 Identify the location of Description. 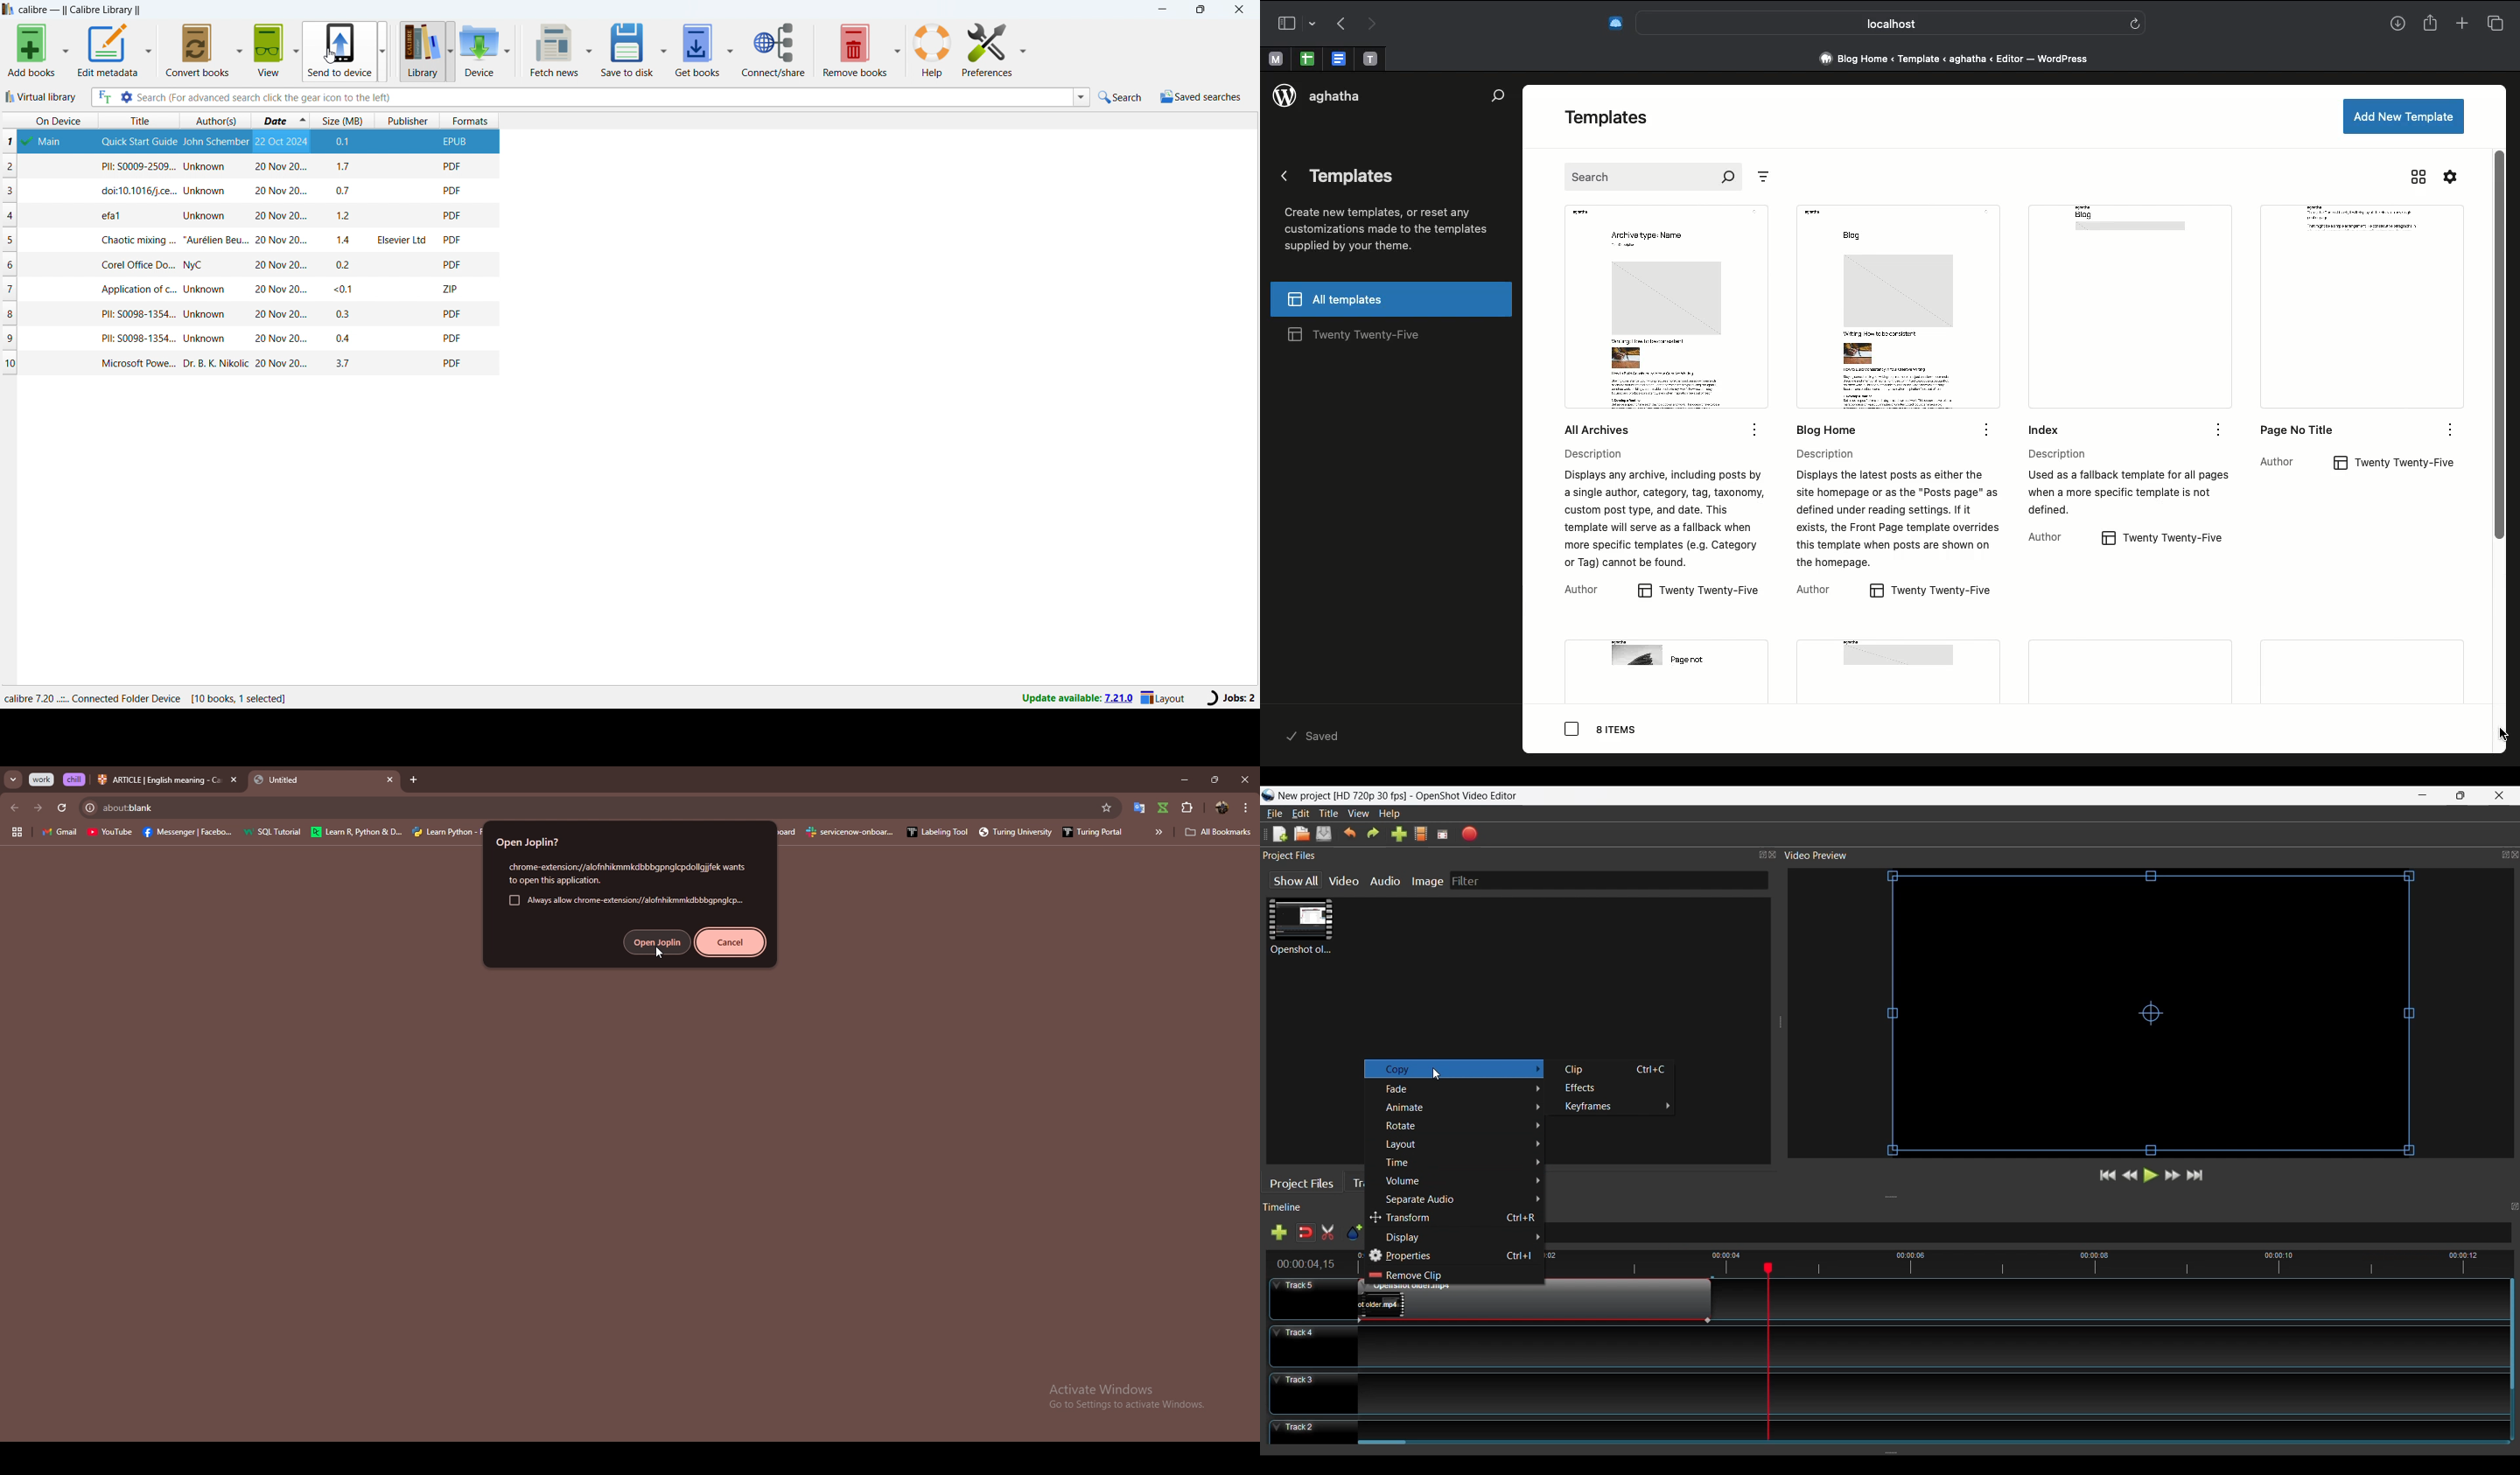
(1669, 511).